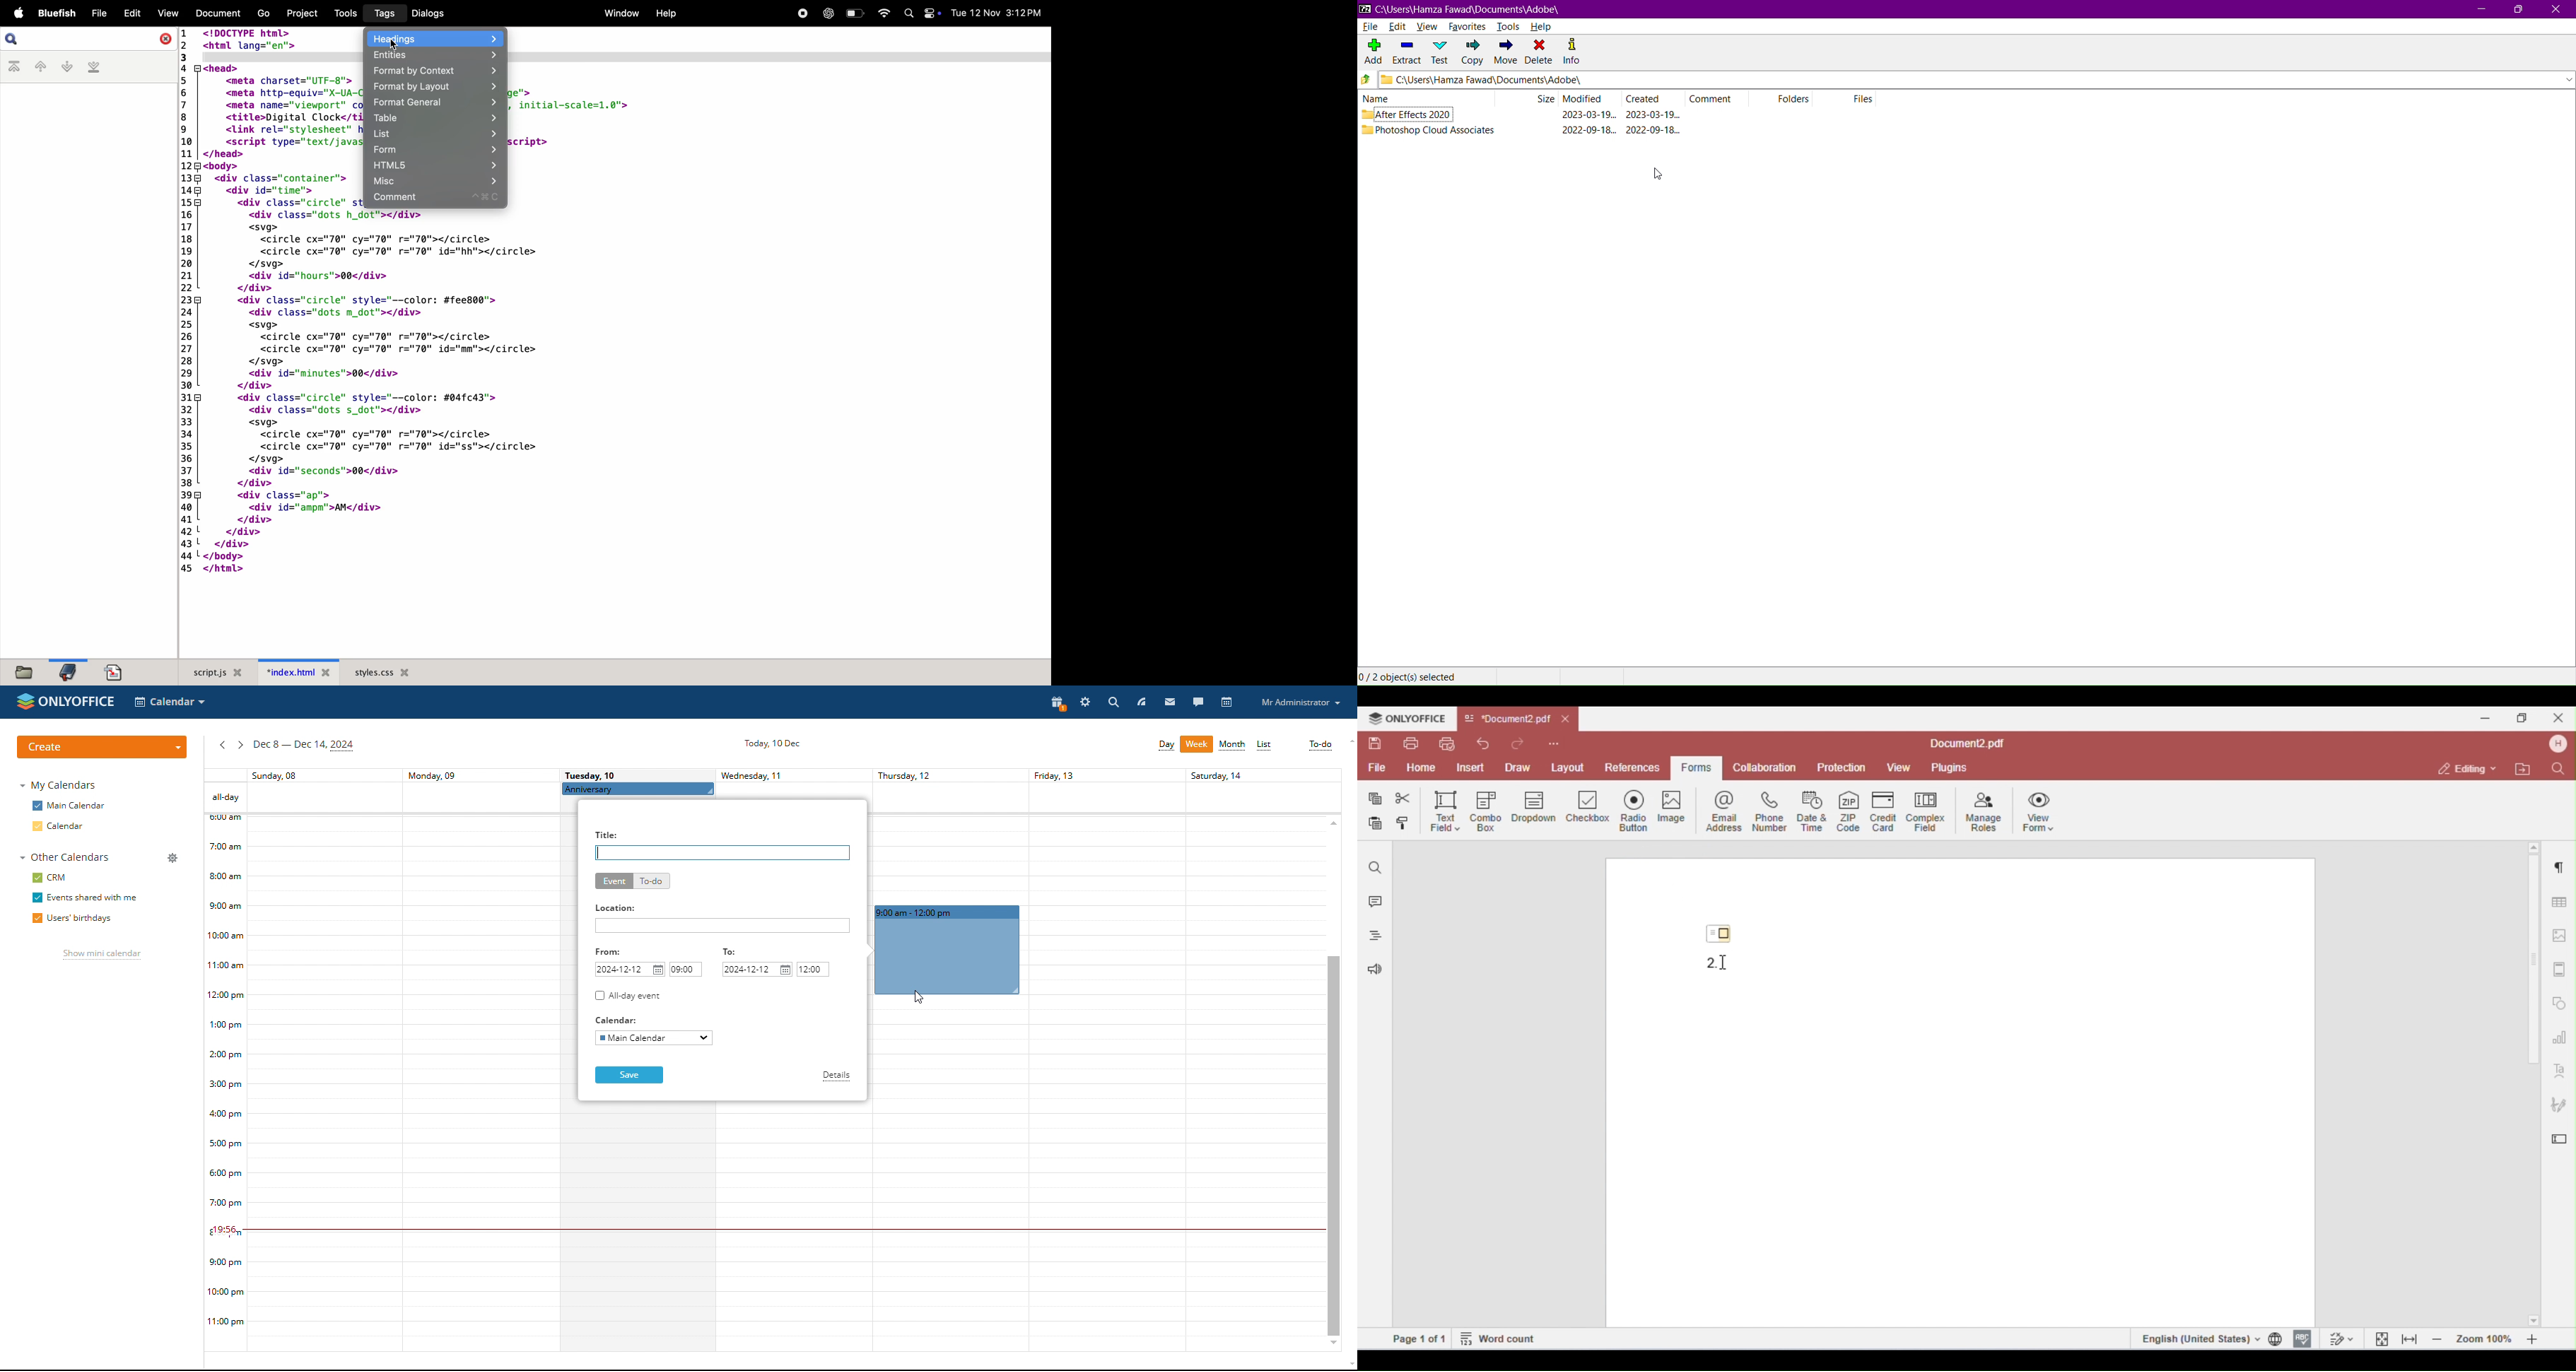  Describe the element at coordinates (382, 672) in the screenshot. I see `styles.css` at that location.